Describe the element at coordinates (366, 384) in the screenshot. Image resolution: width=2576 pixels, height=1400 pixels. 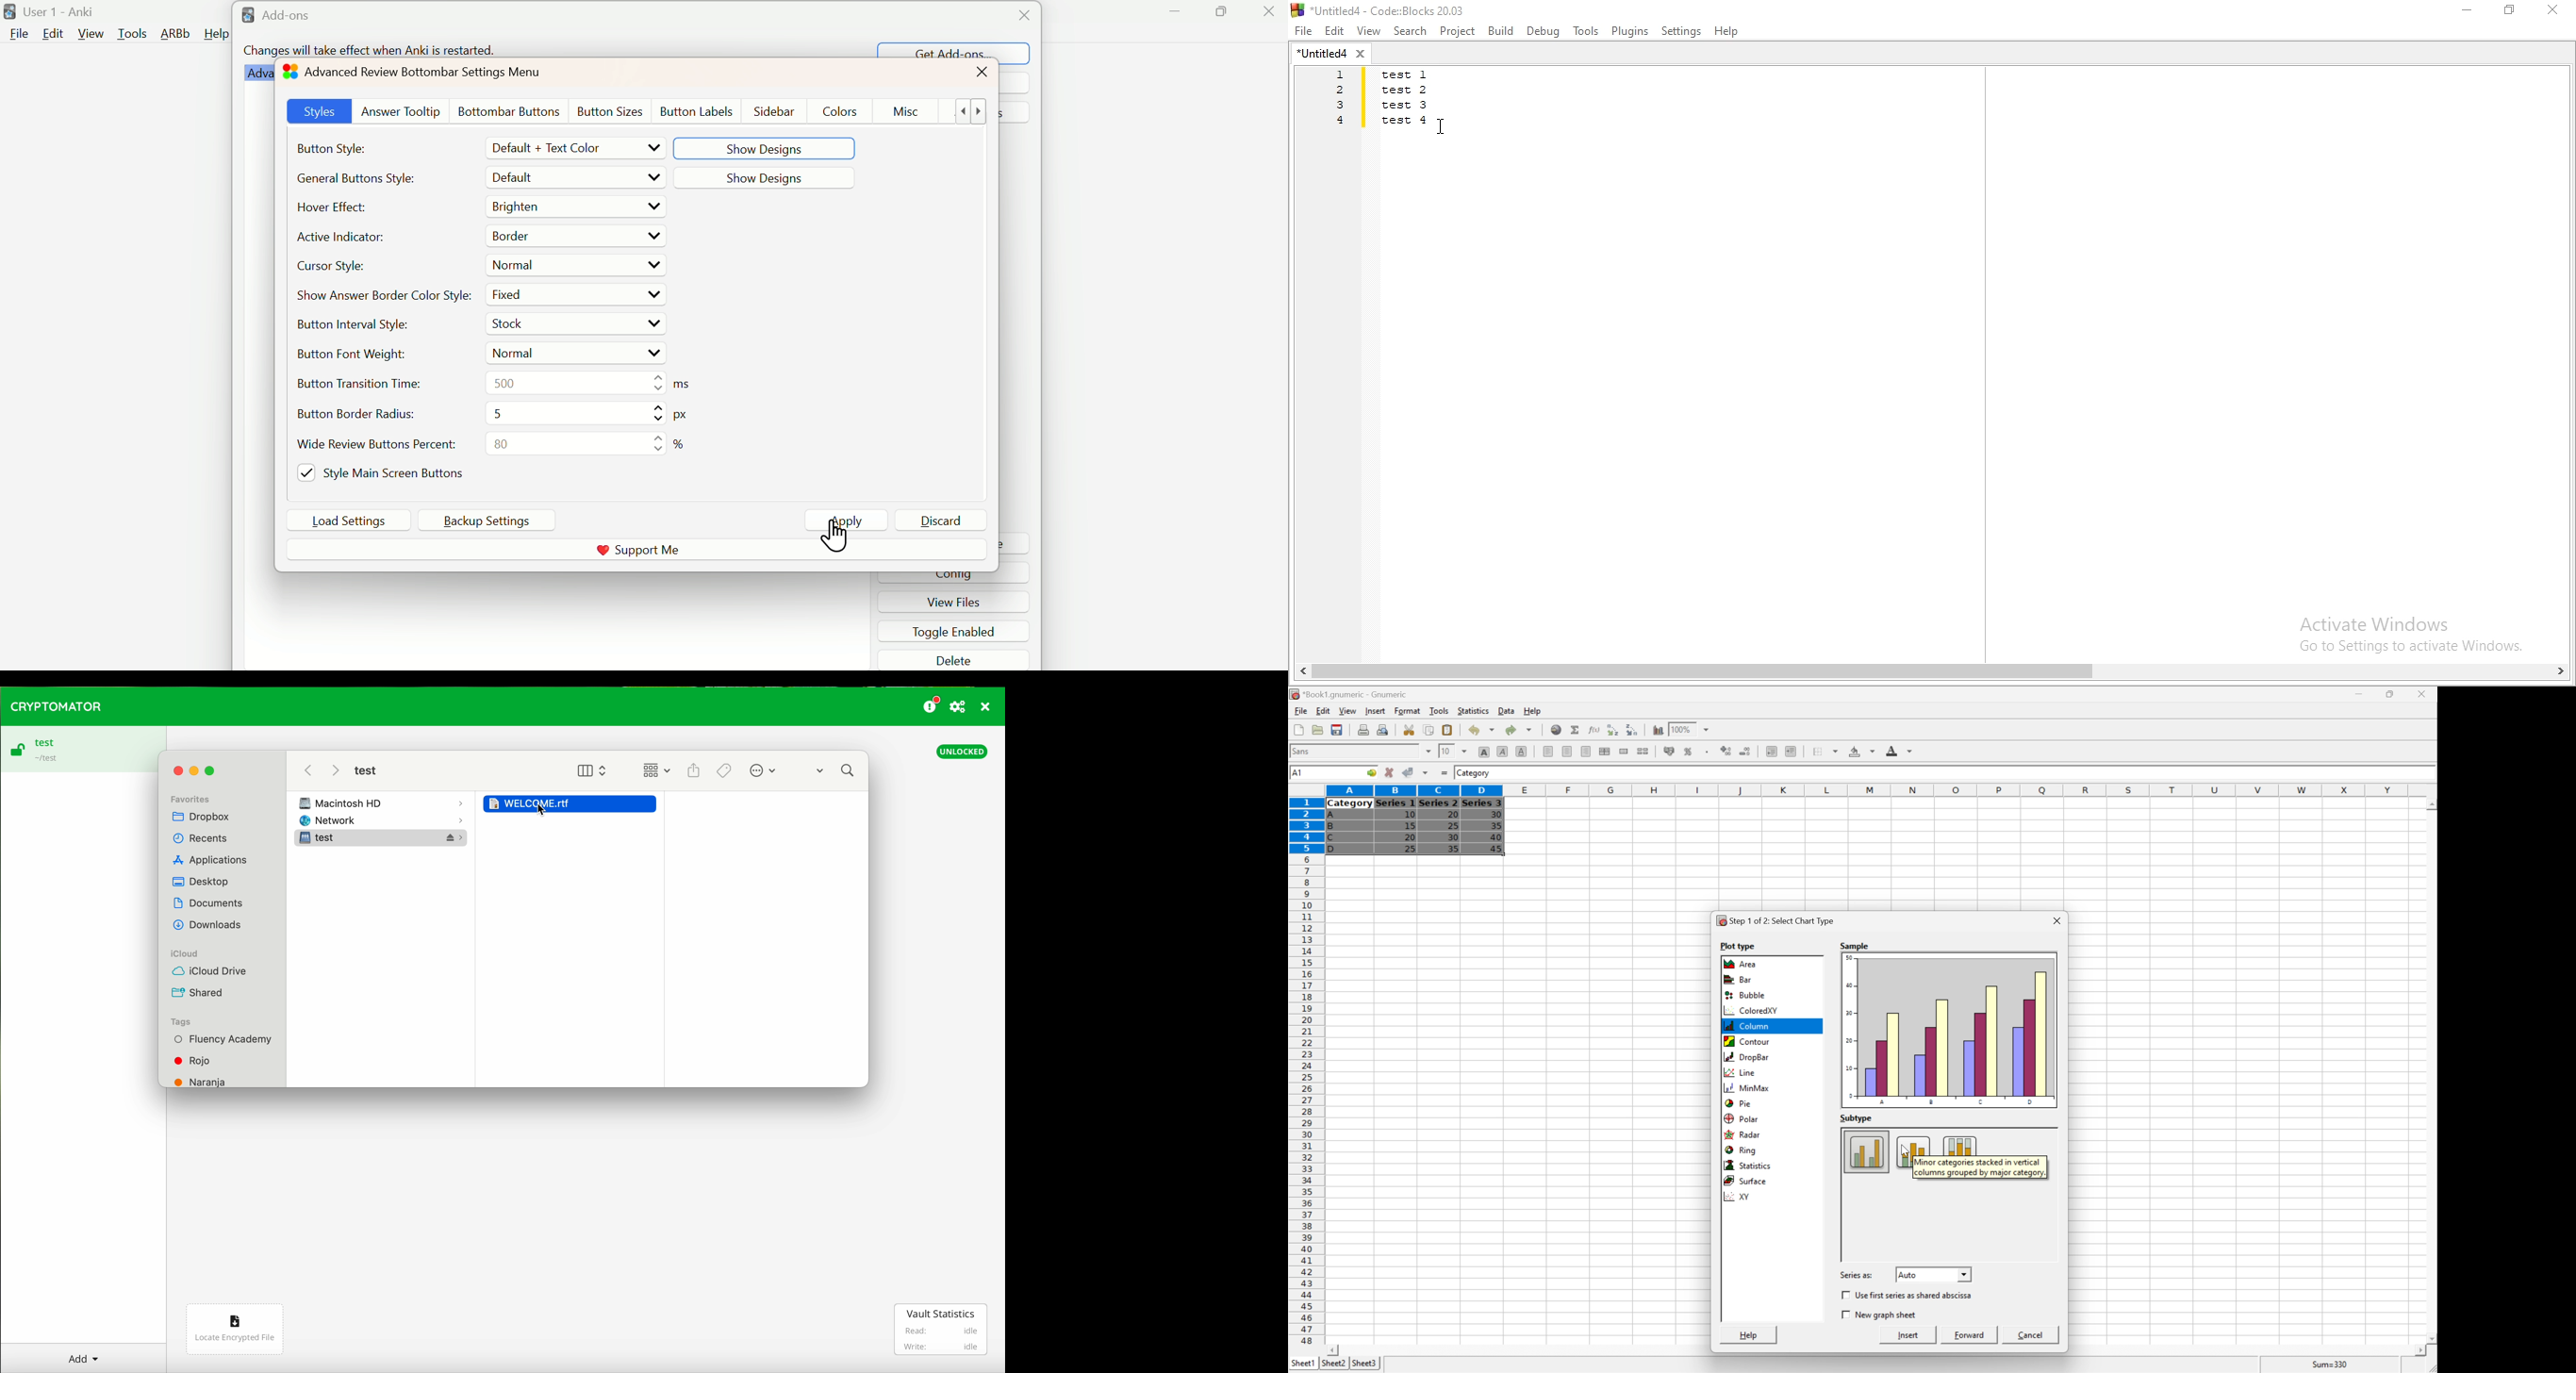
I see `Button Transition Time` at that location.